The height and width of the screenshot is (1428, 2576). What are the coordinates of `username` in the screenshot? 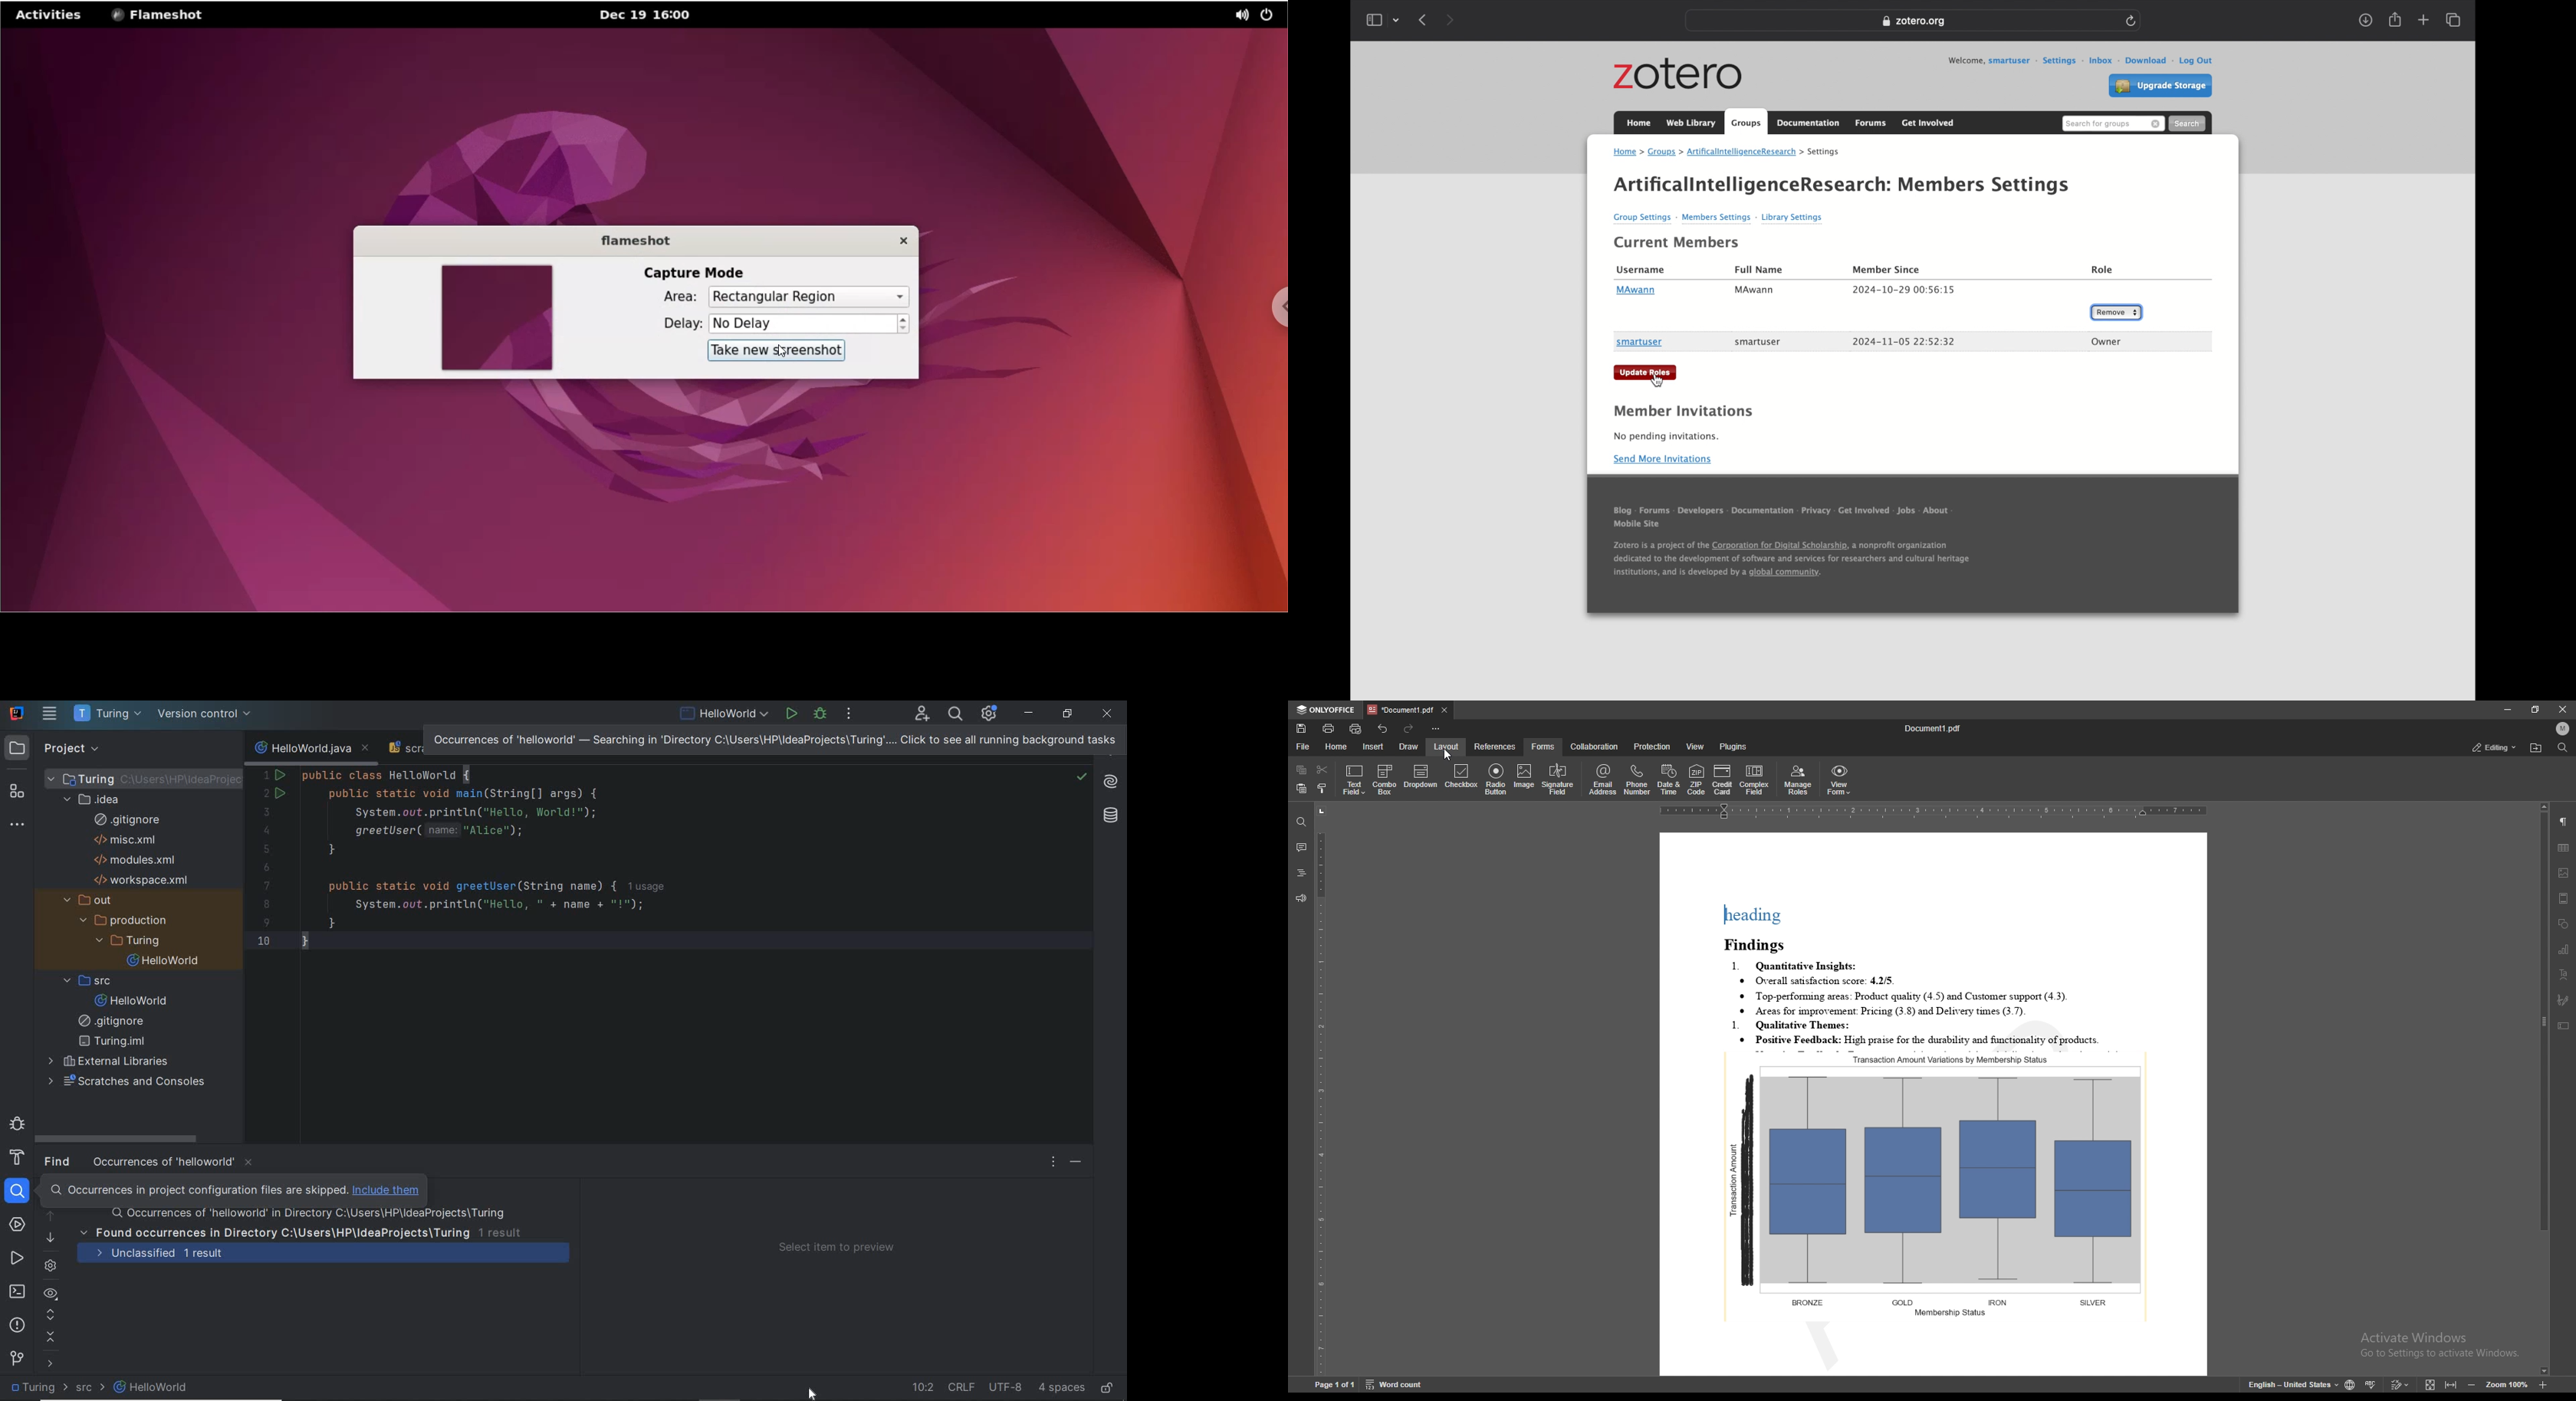 It's located at (1642, 270).